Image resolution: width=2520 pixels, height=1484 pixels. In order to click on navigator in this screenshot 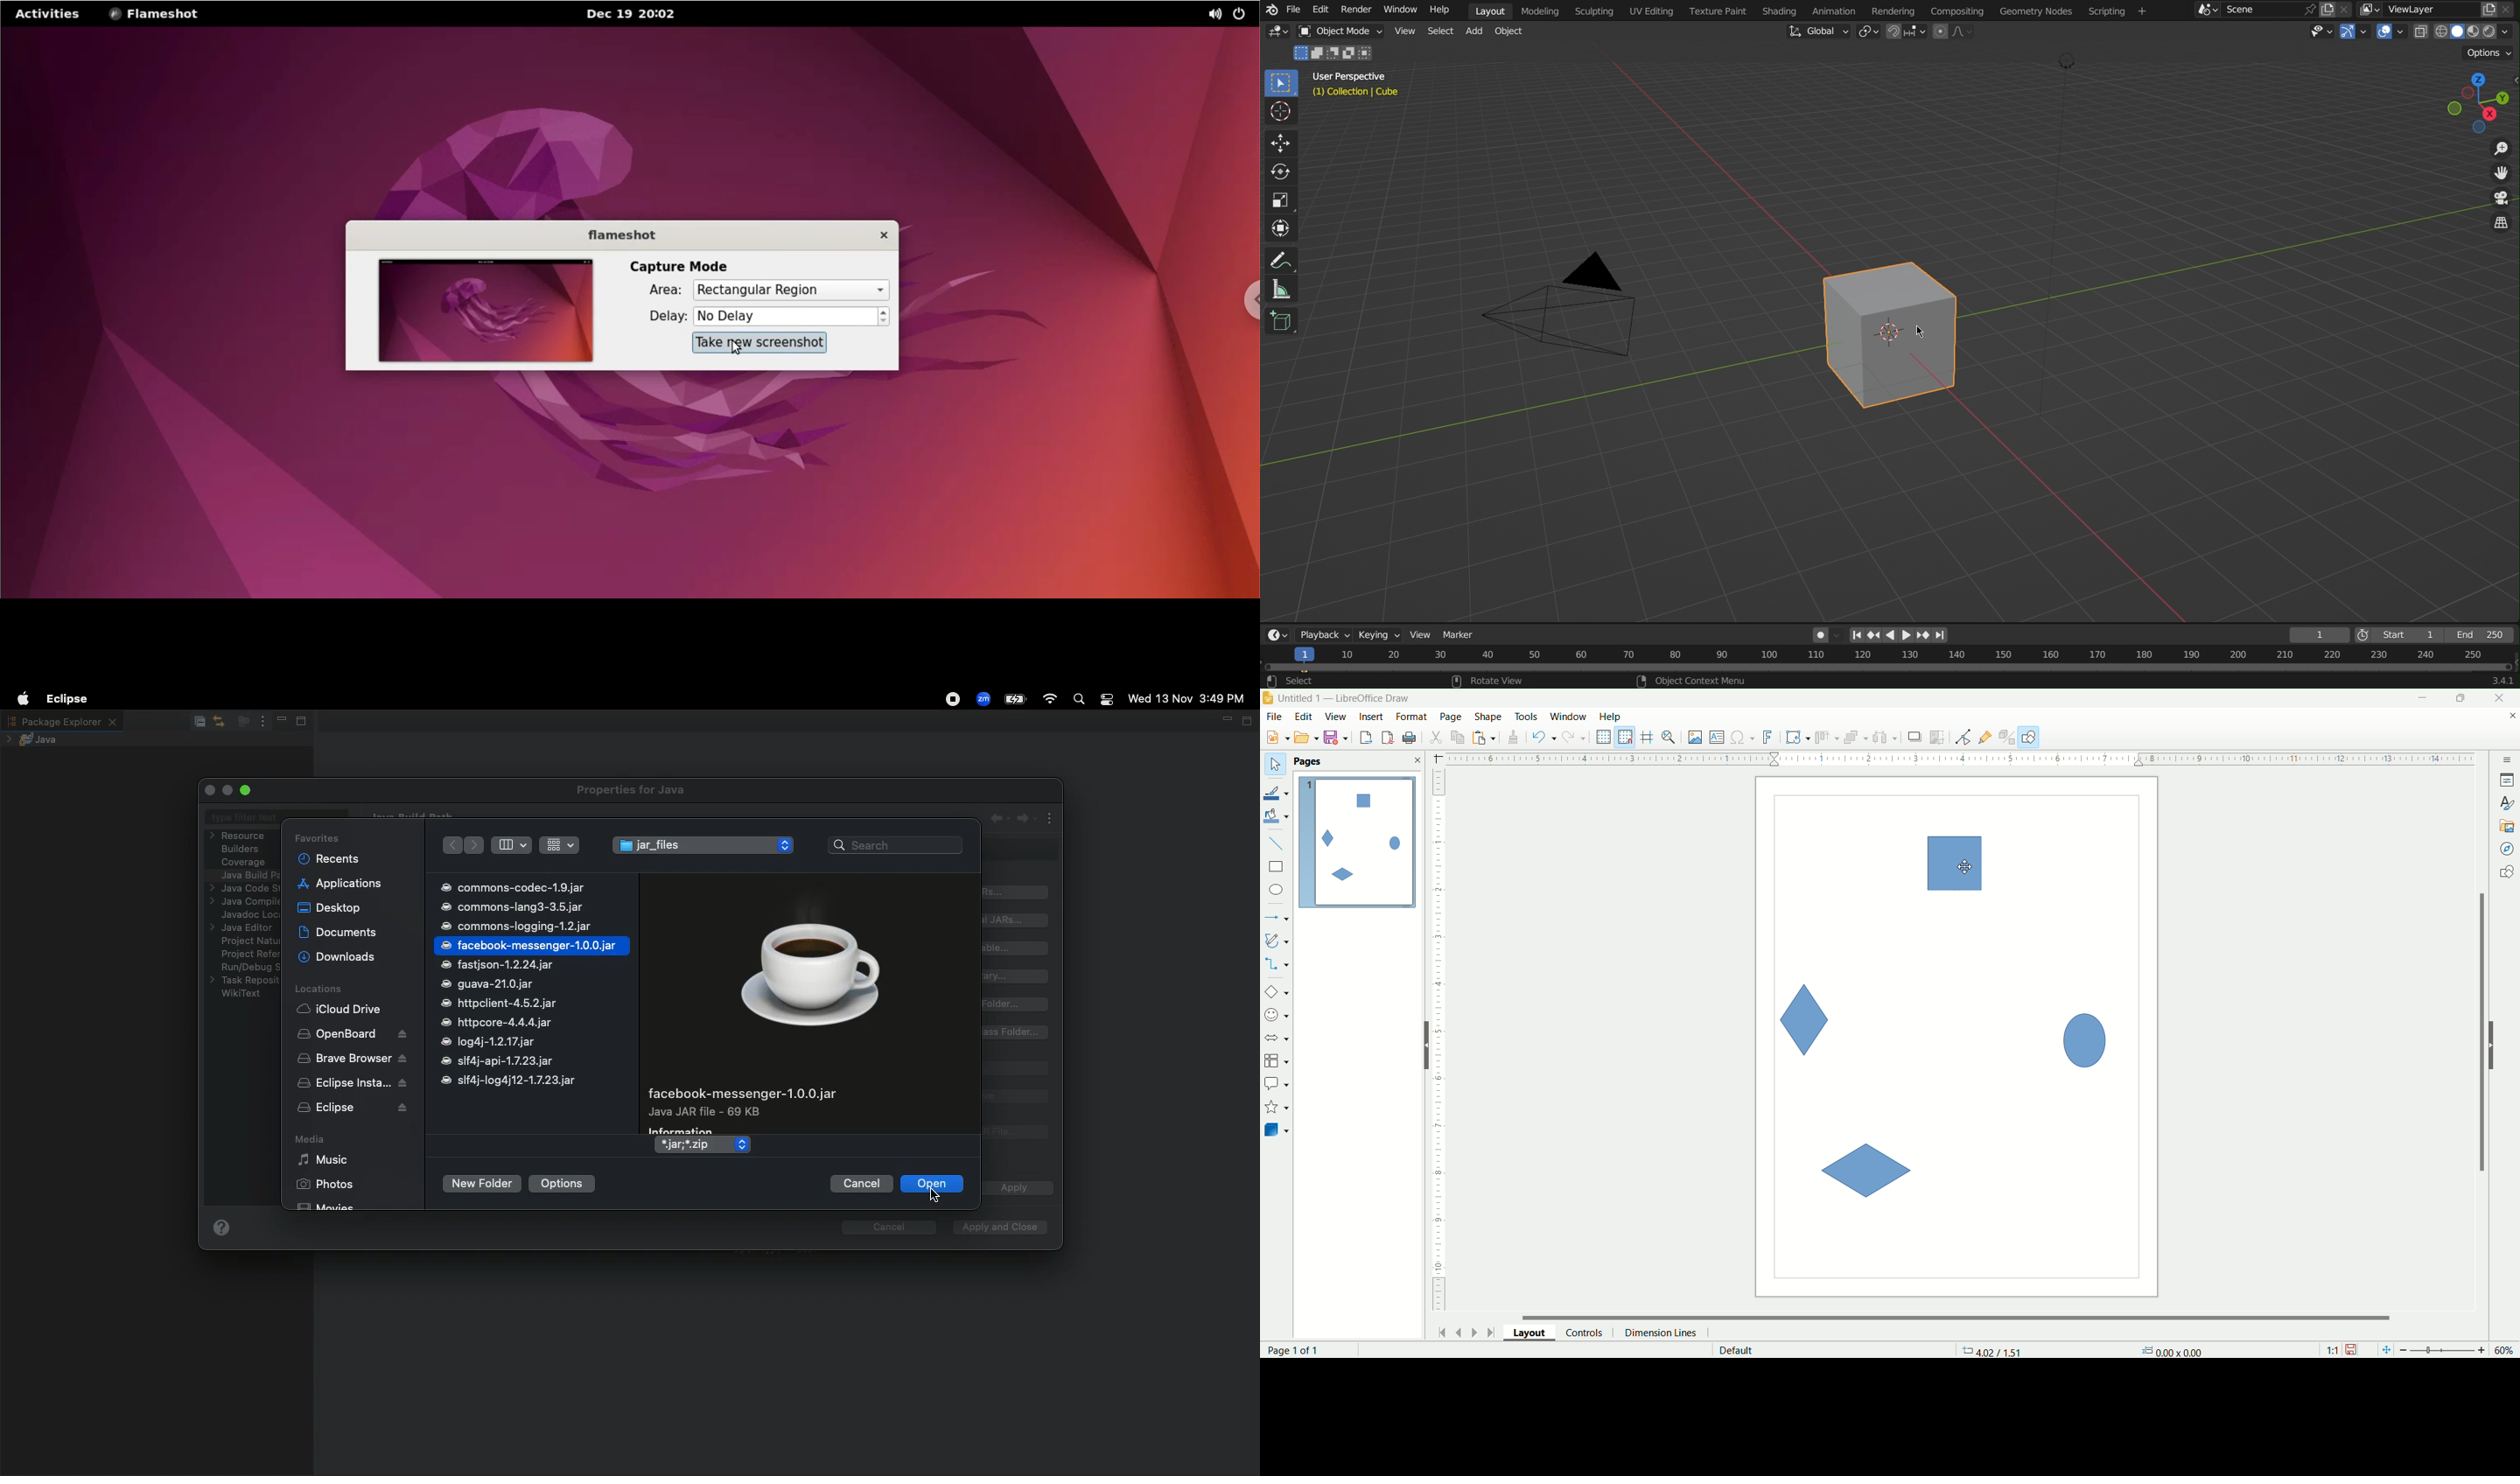, I will do `click(2508, 849)`.